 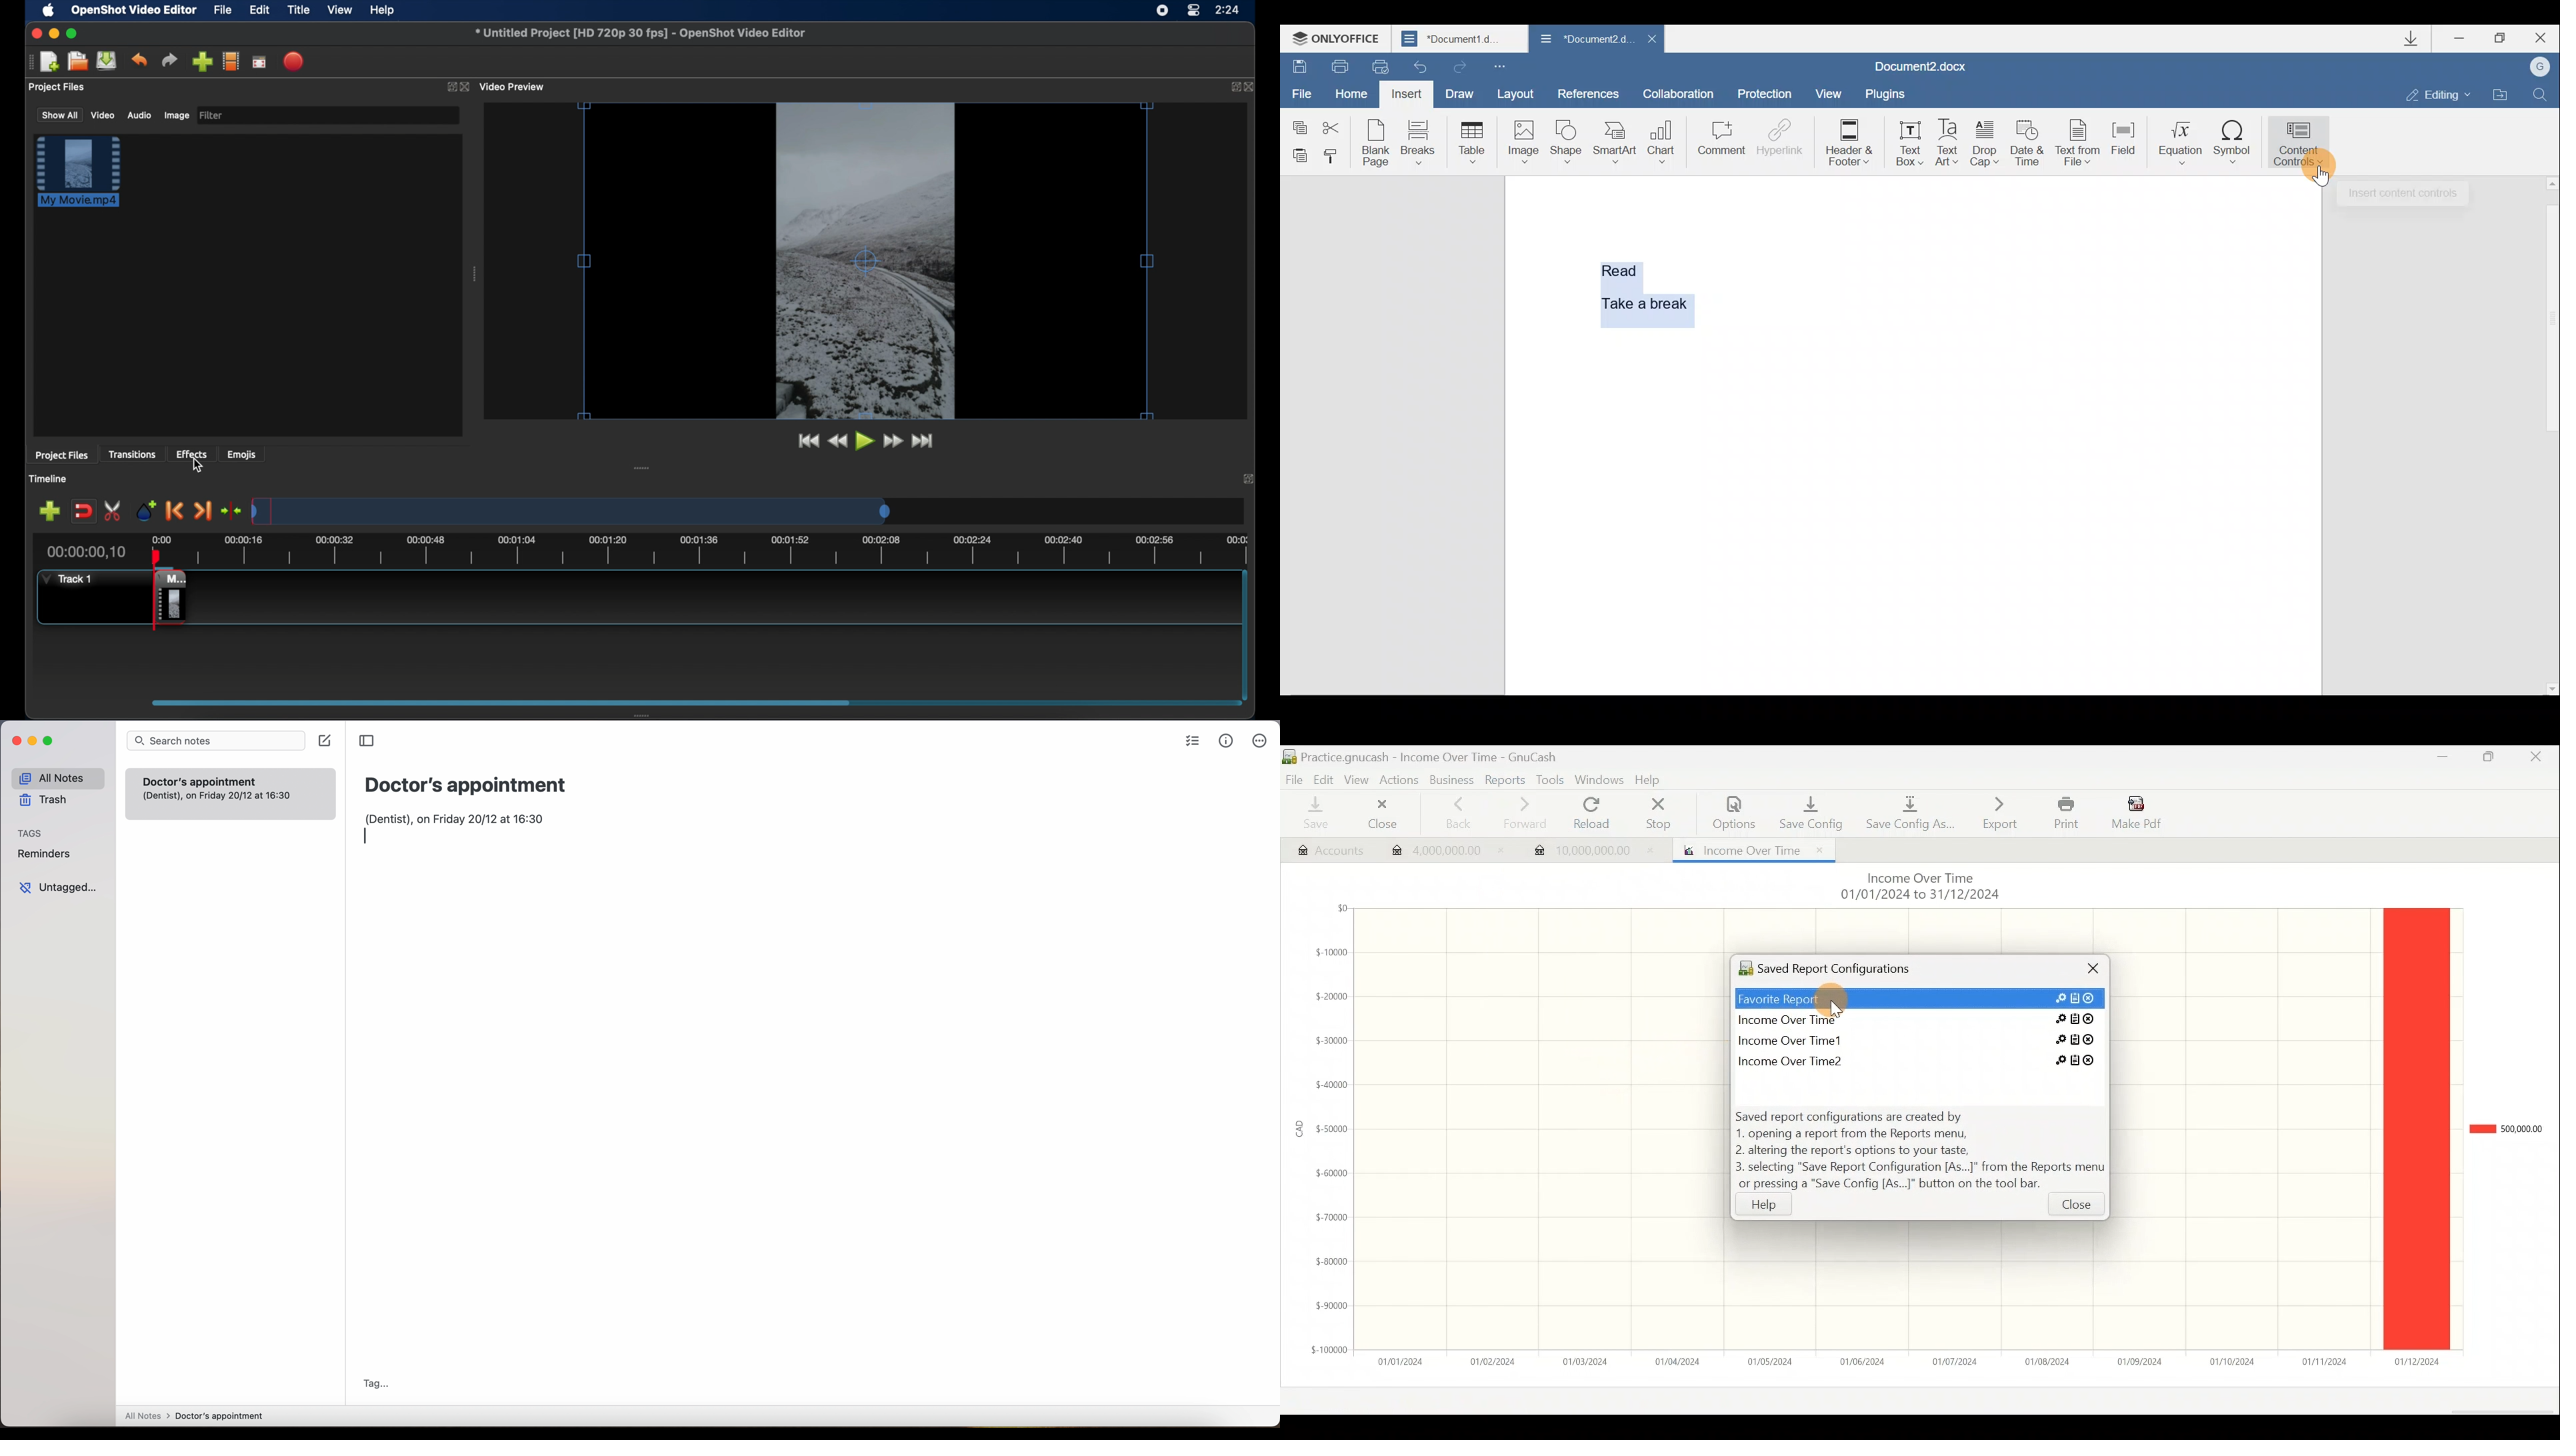 I want to click on Open file location, so click(x=2501, y=95).